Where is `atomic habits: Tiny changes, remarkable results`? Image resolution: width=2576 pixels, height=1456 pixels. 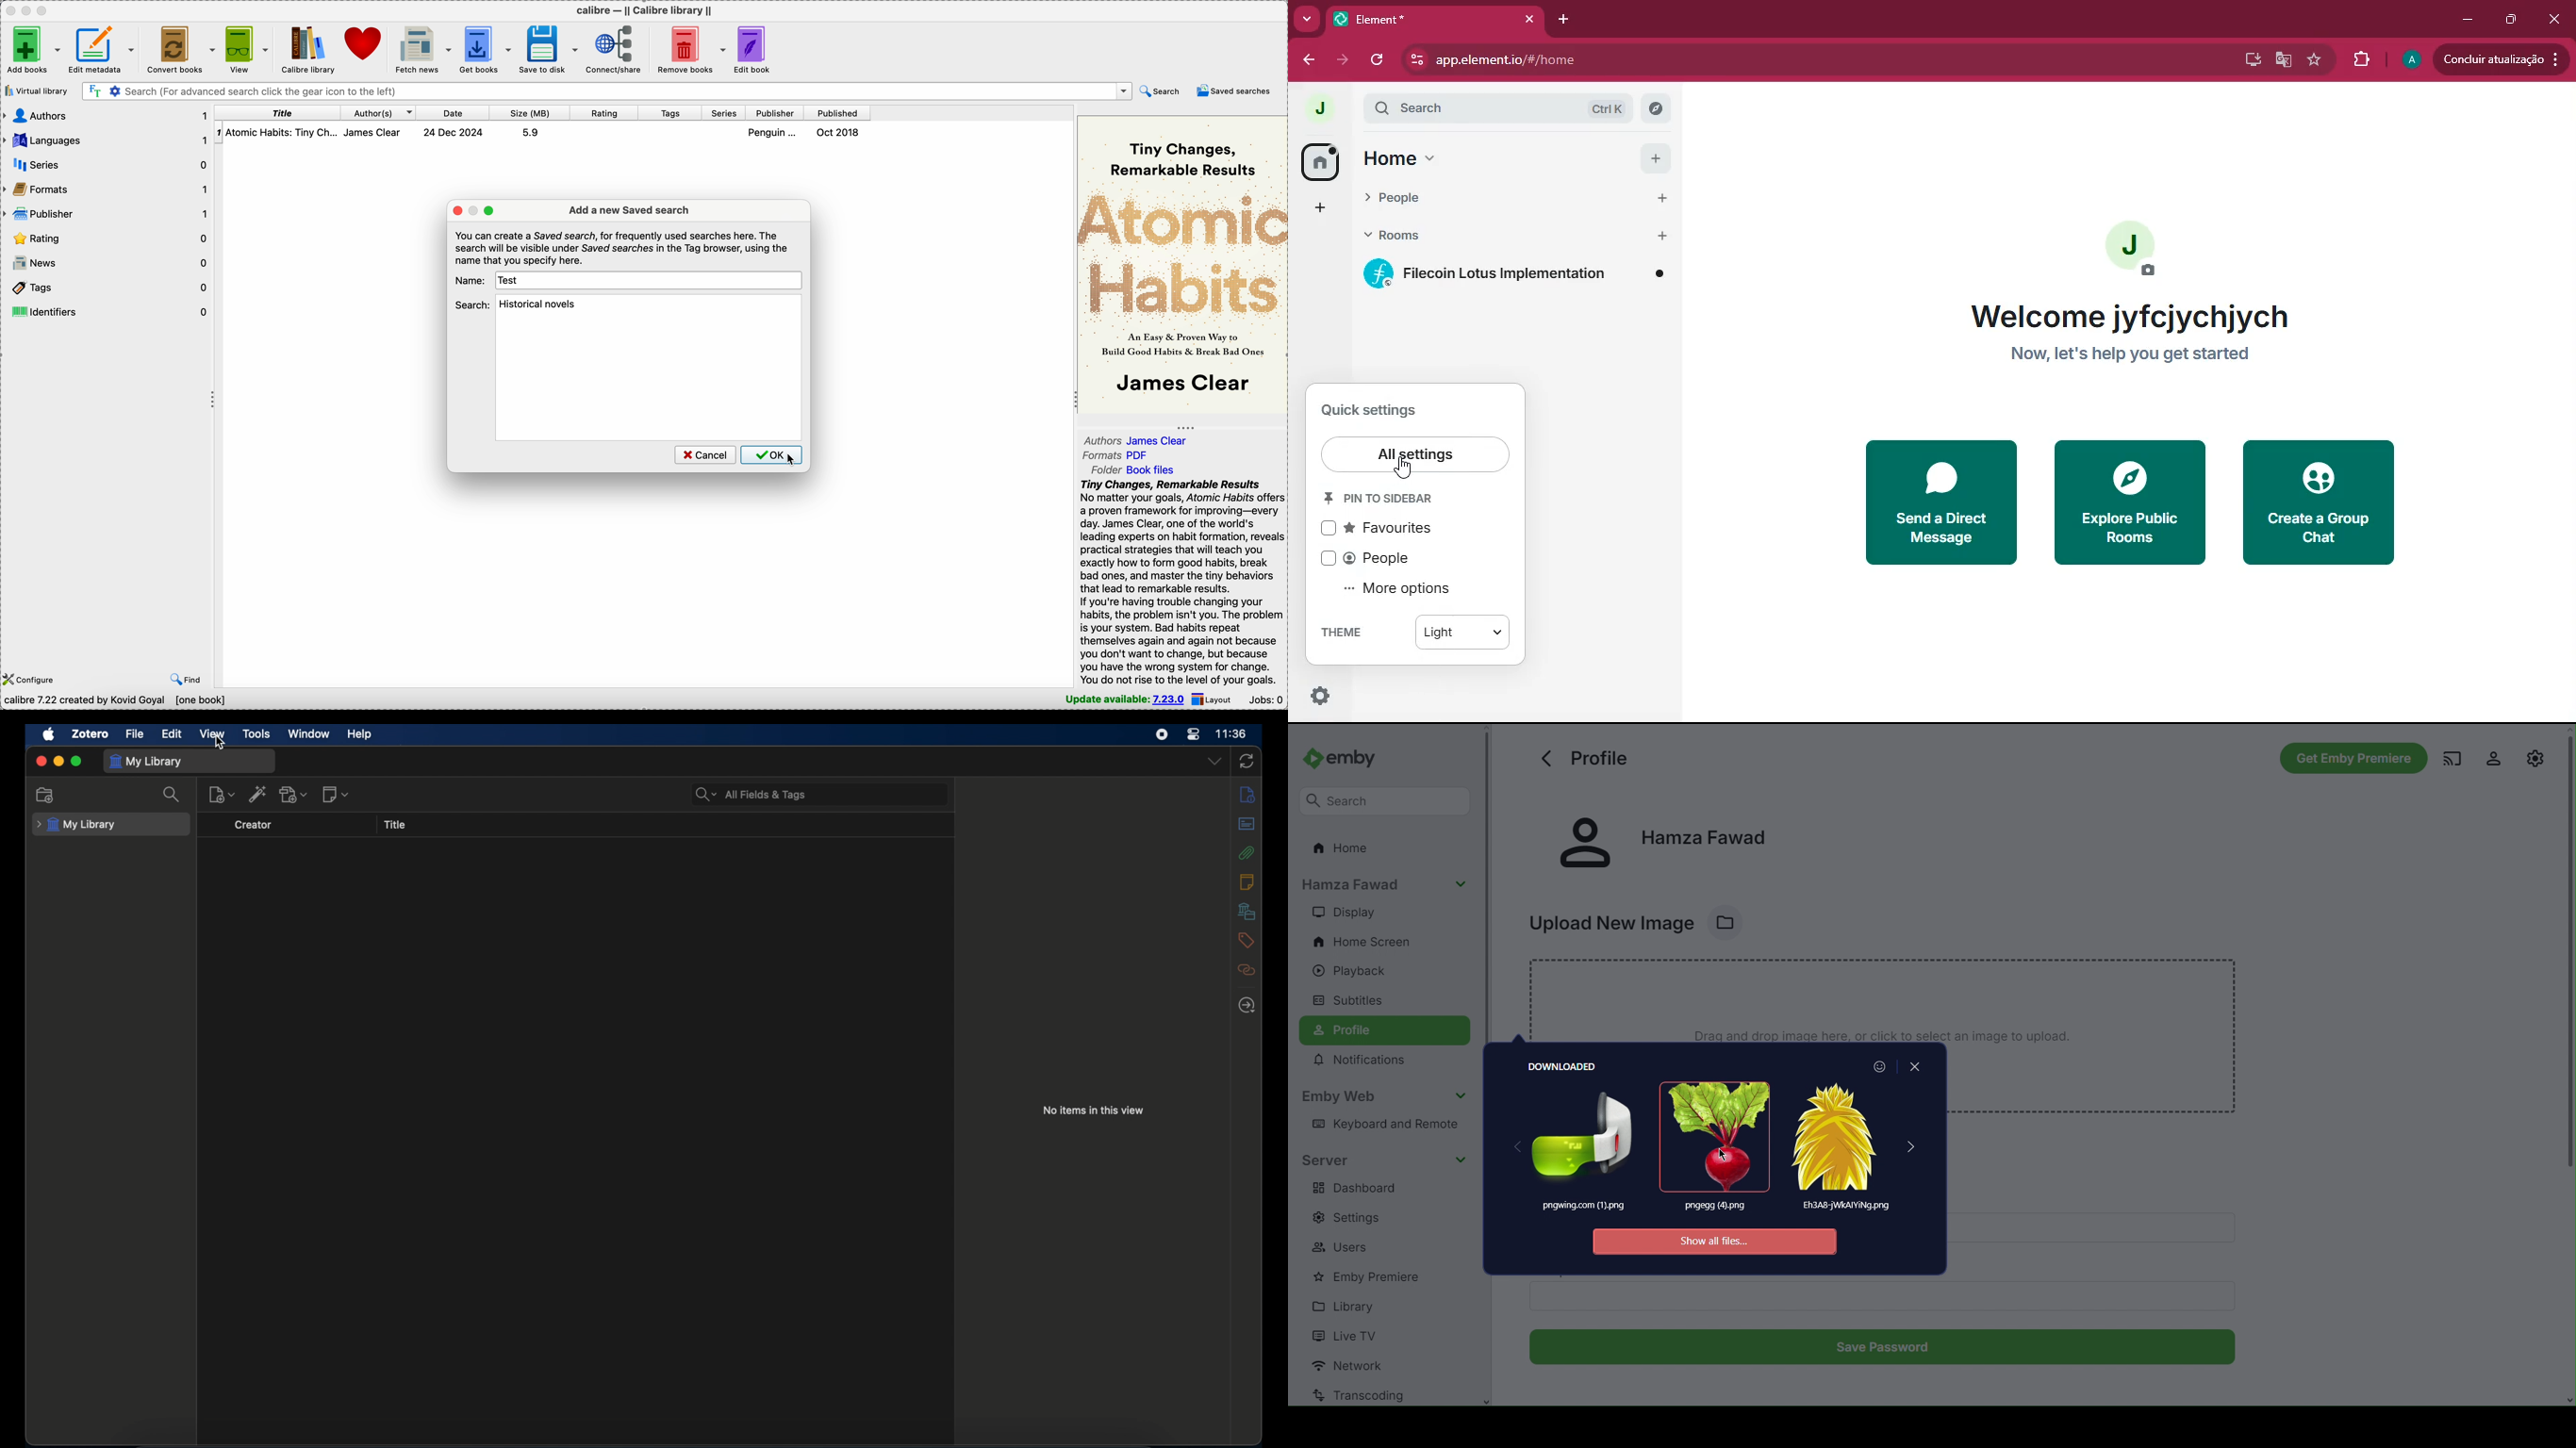
atomic habits: Tiny changes, remarkable results is located at coordinates (283, 133).